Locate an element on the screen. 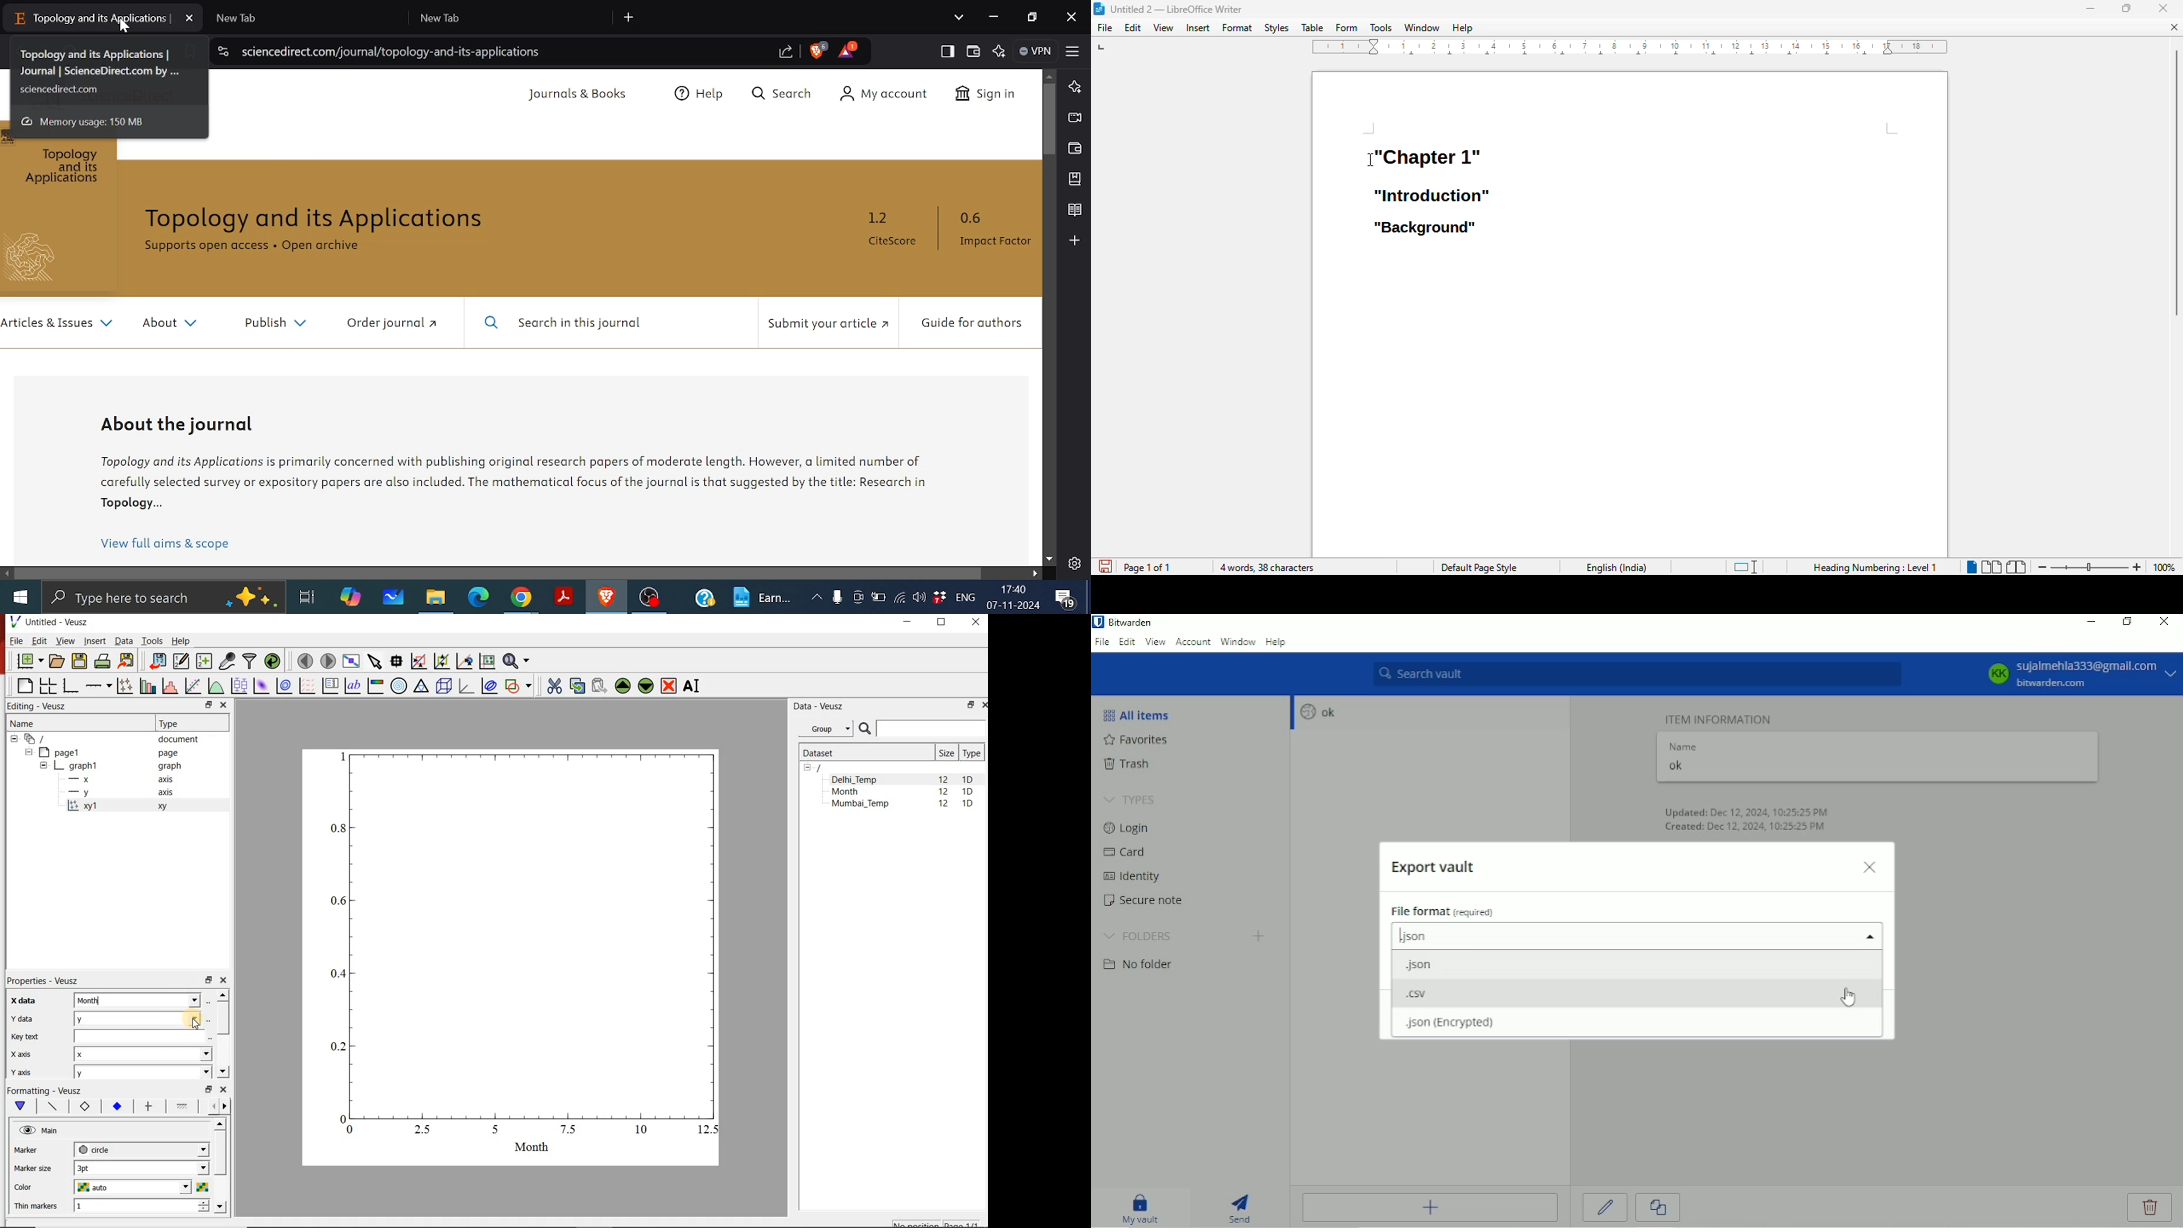 Image resolution: width=2184 pixels, height=1232 pixels. Dataset is located at coordinates (863, 753).